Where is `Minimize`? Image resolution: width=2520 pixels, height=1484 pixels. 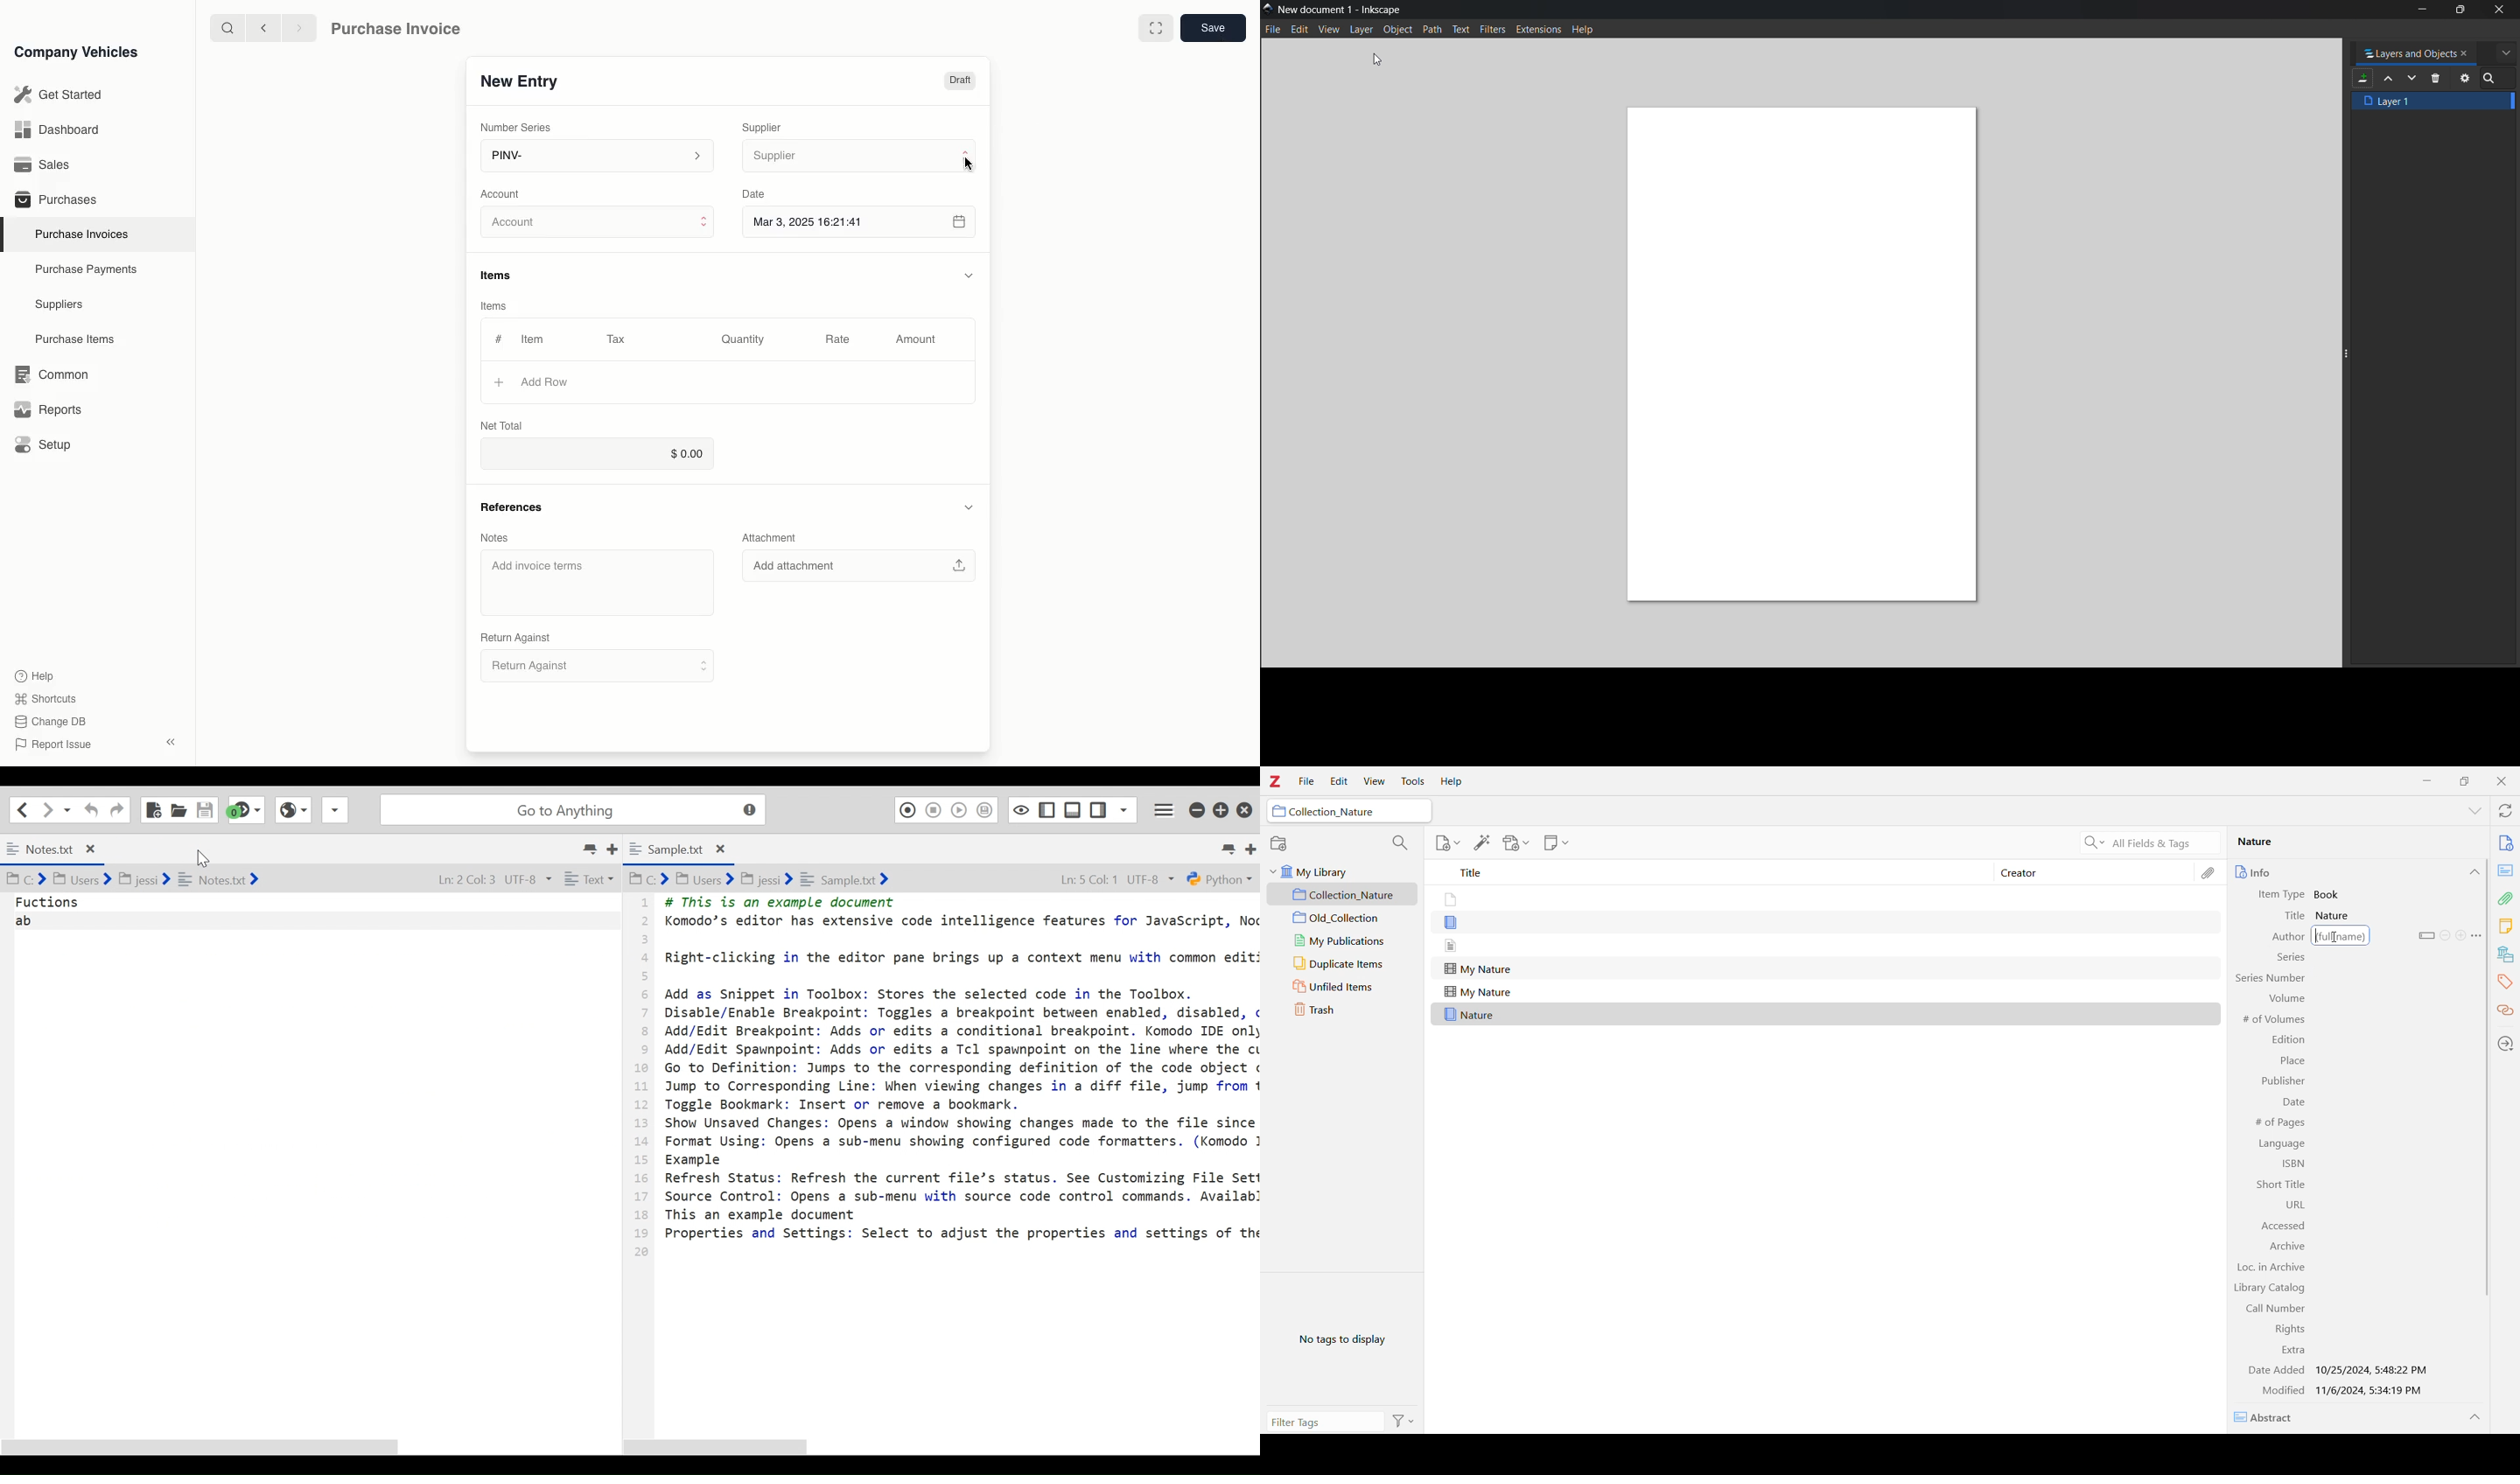
Minimize is located at coordinates (2425, 780).